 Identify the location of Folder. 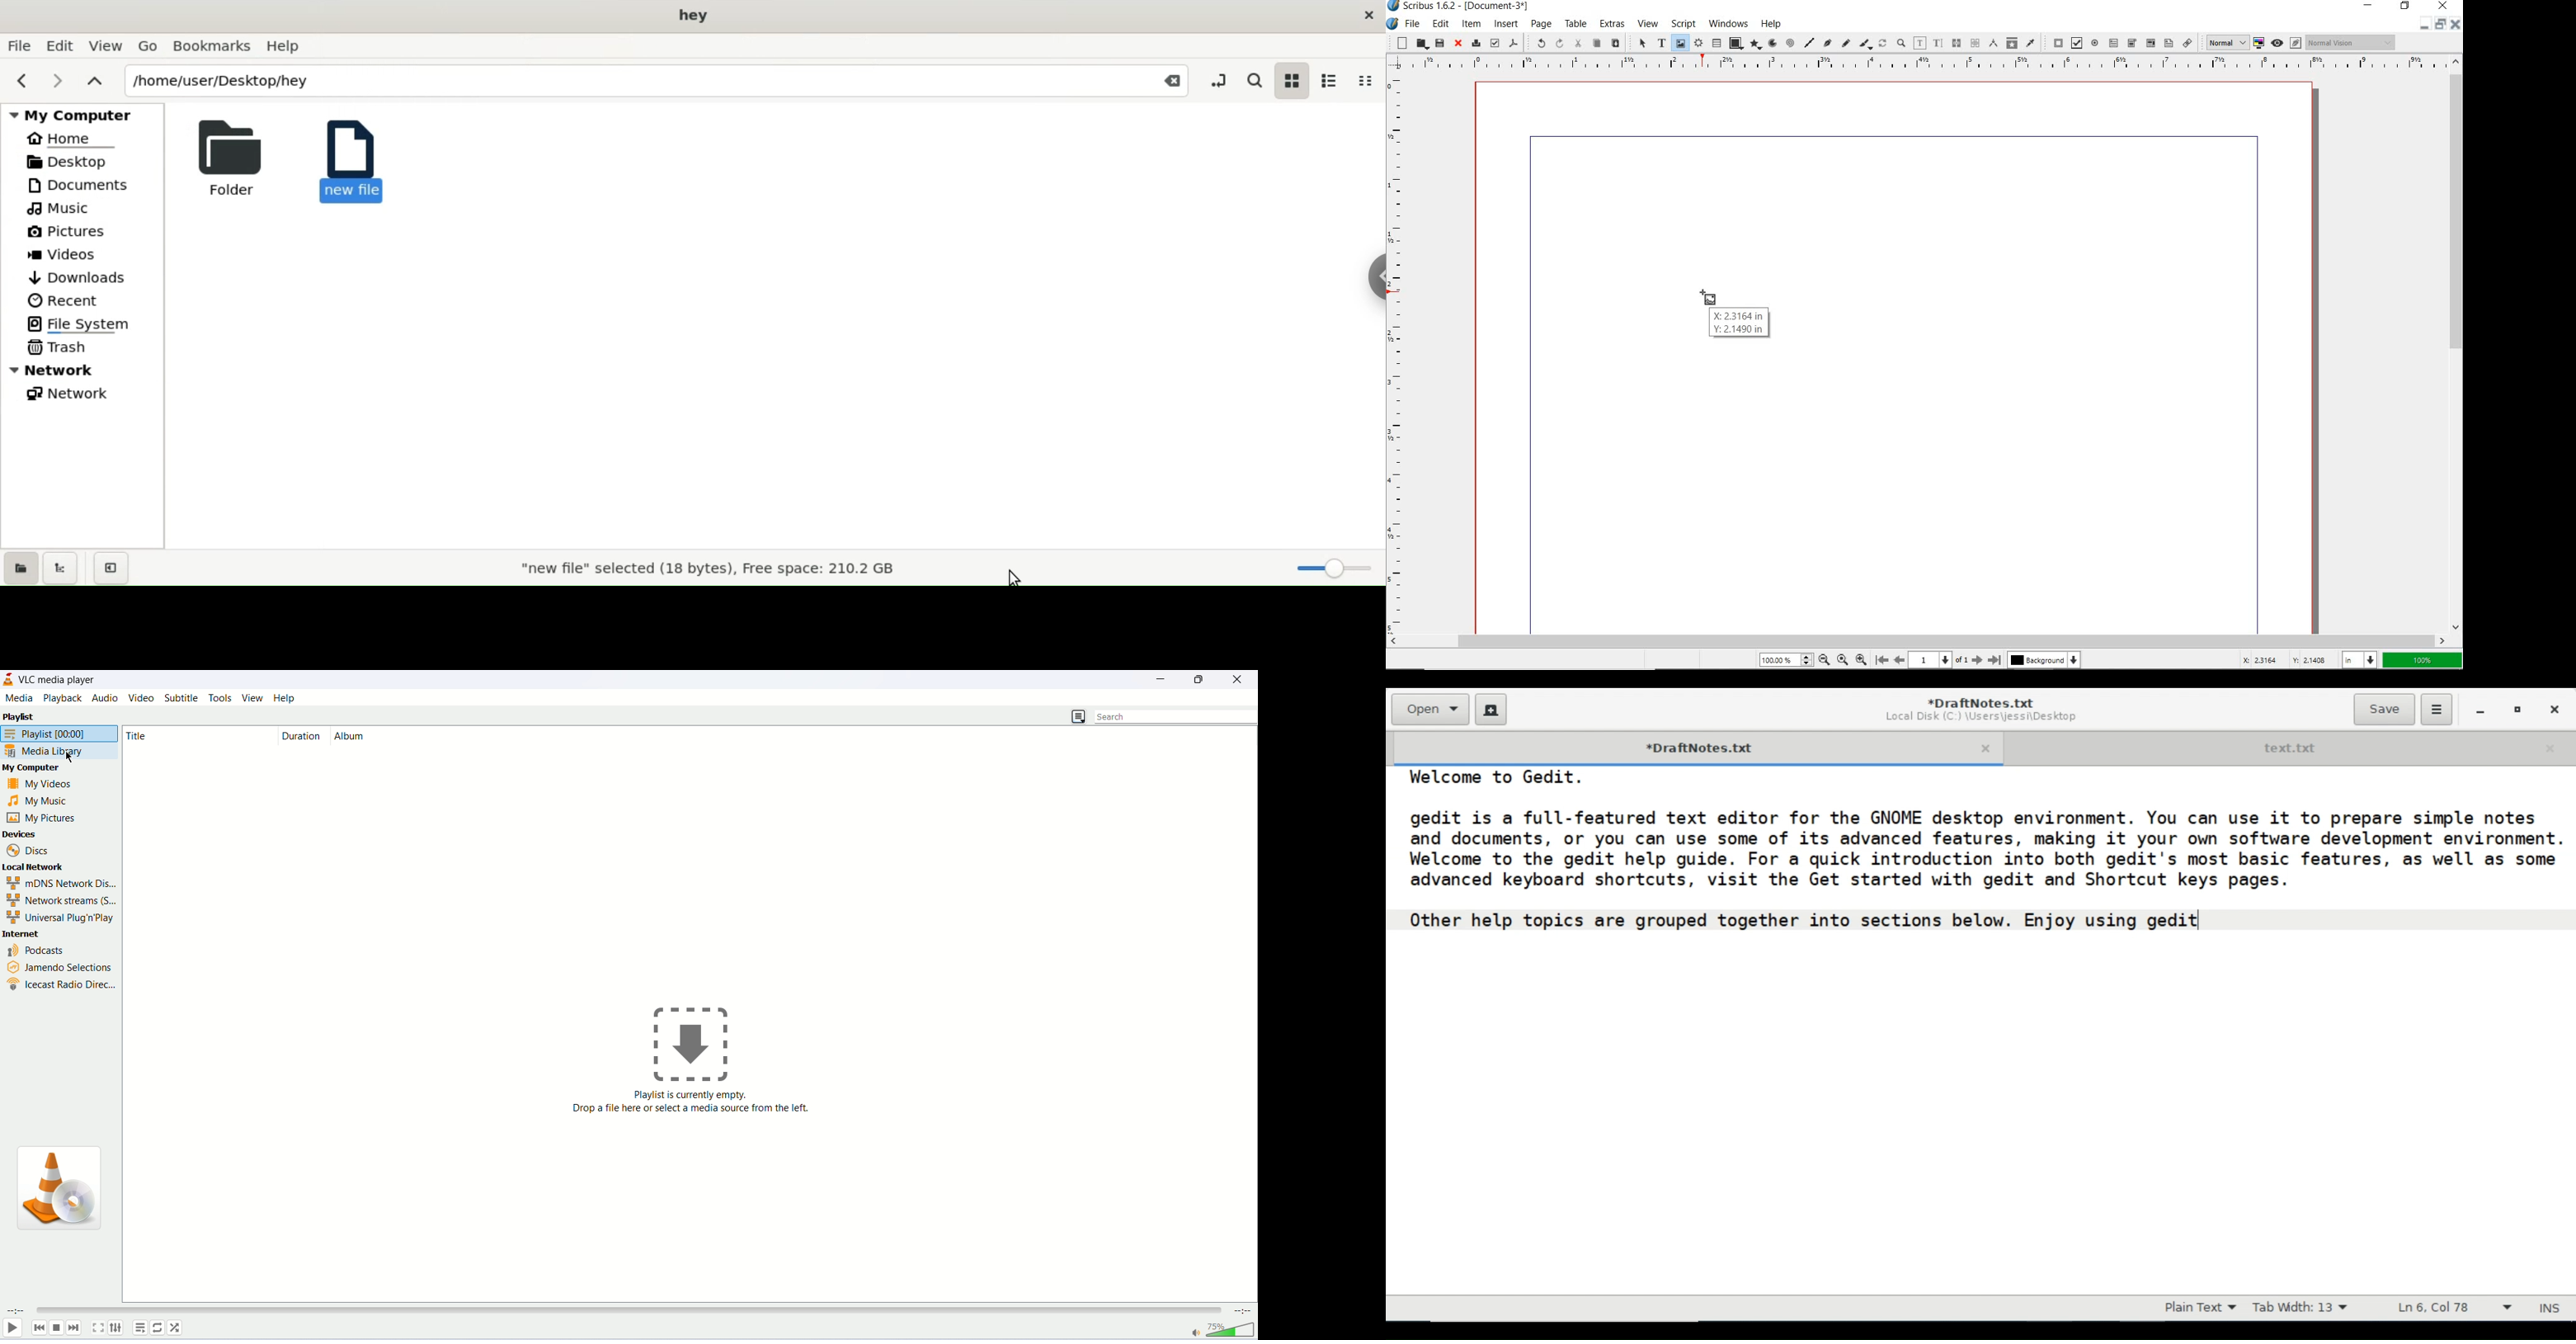
(226, 157).